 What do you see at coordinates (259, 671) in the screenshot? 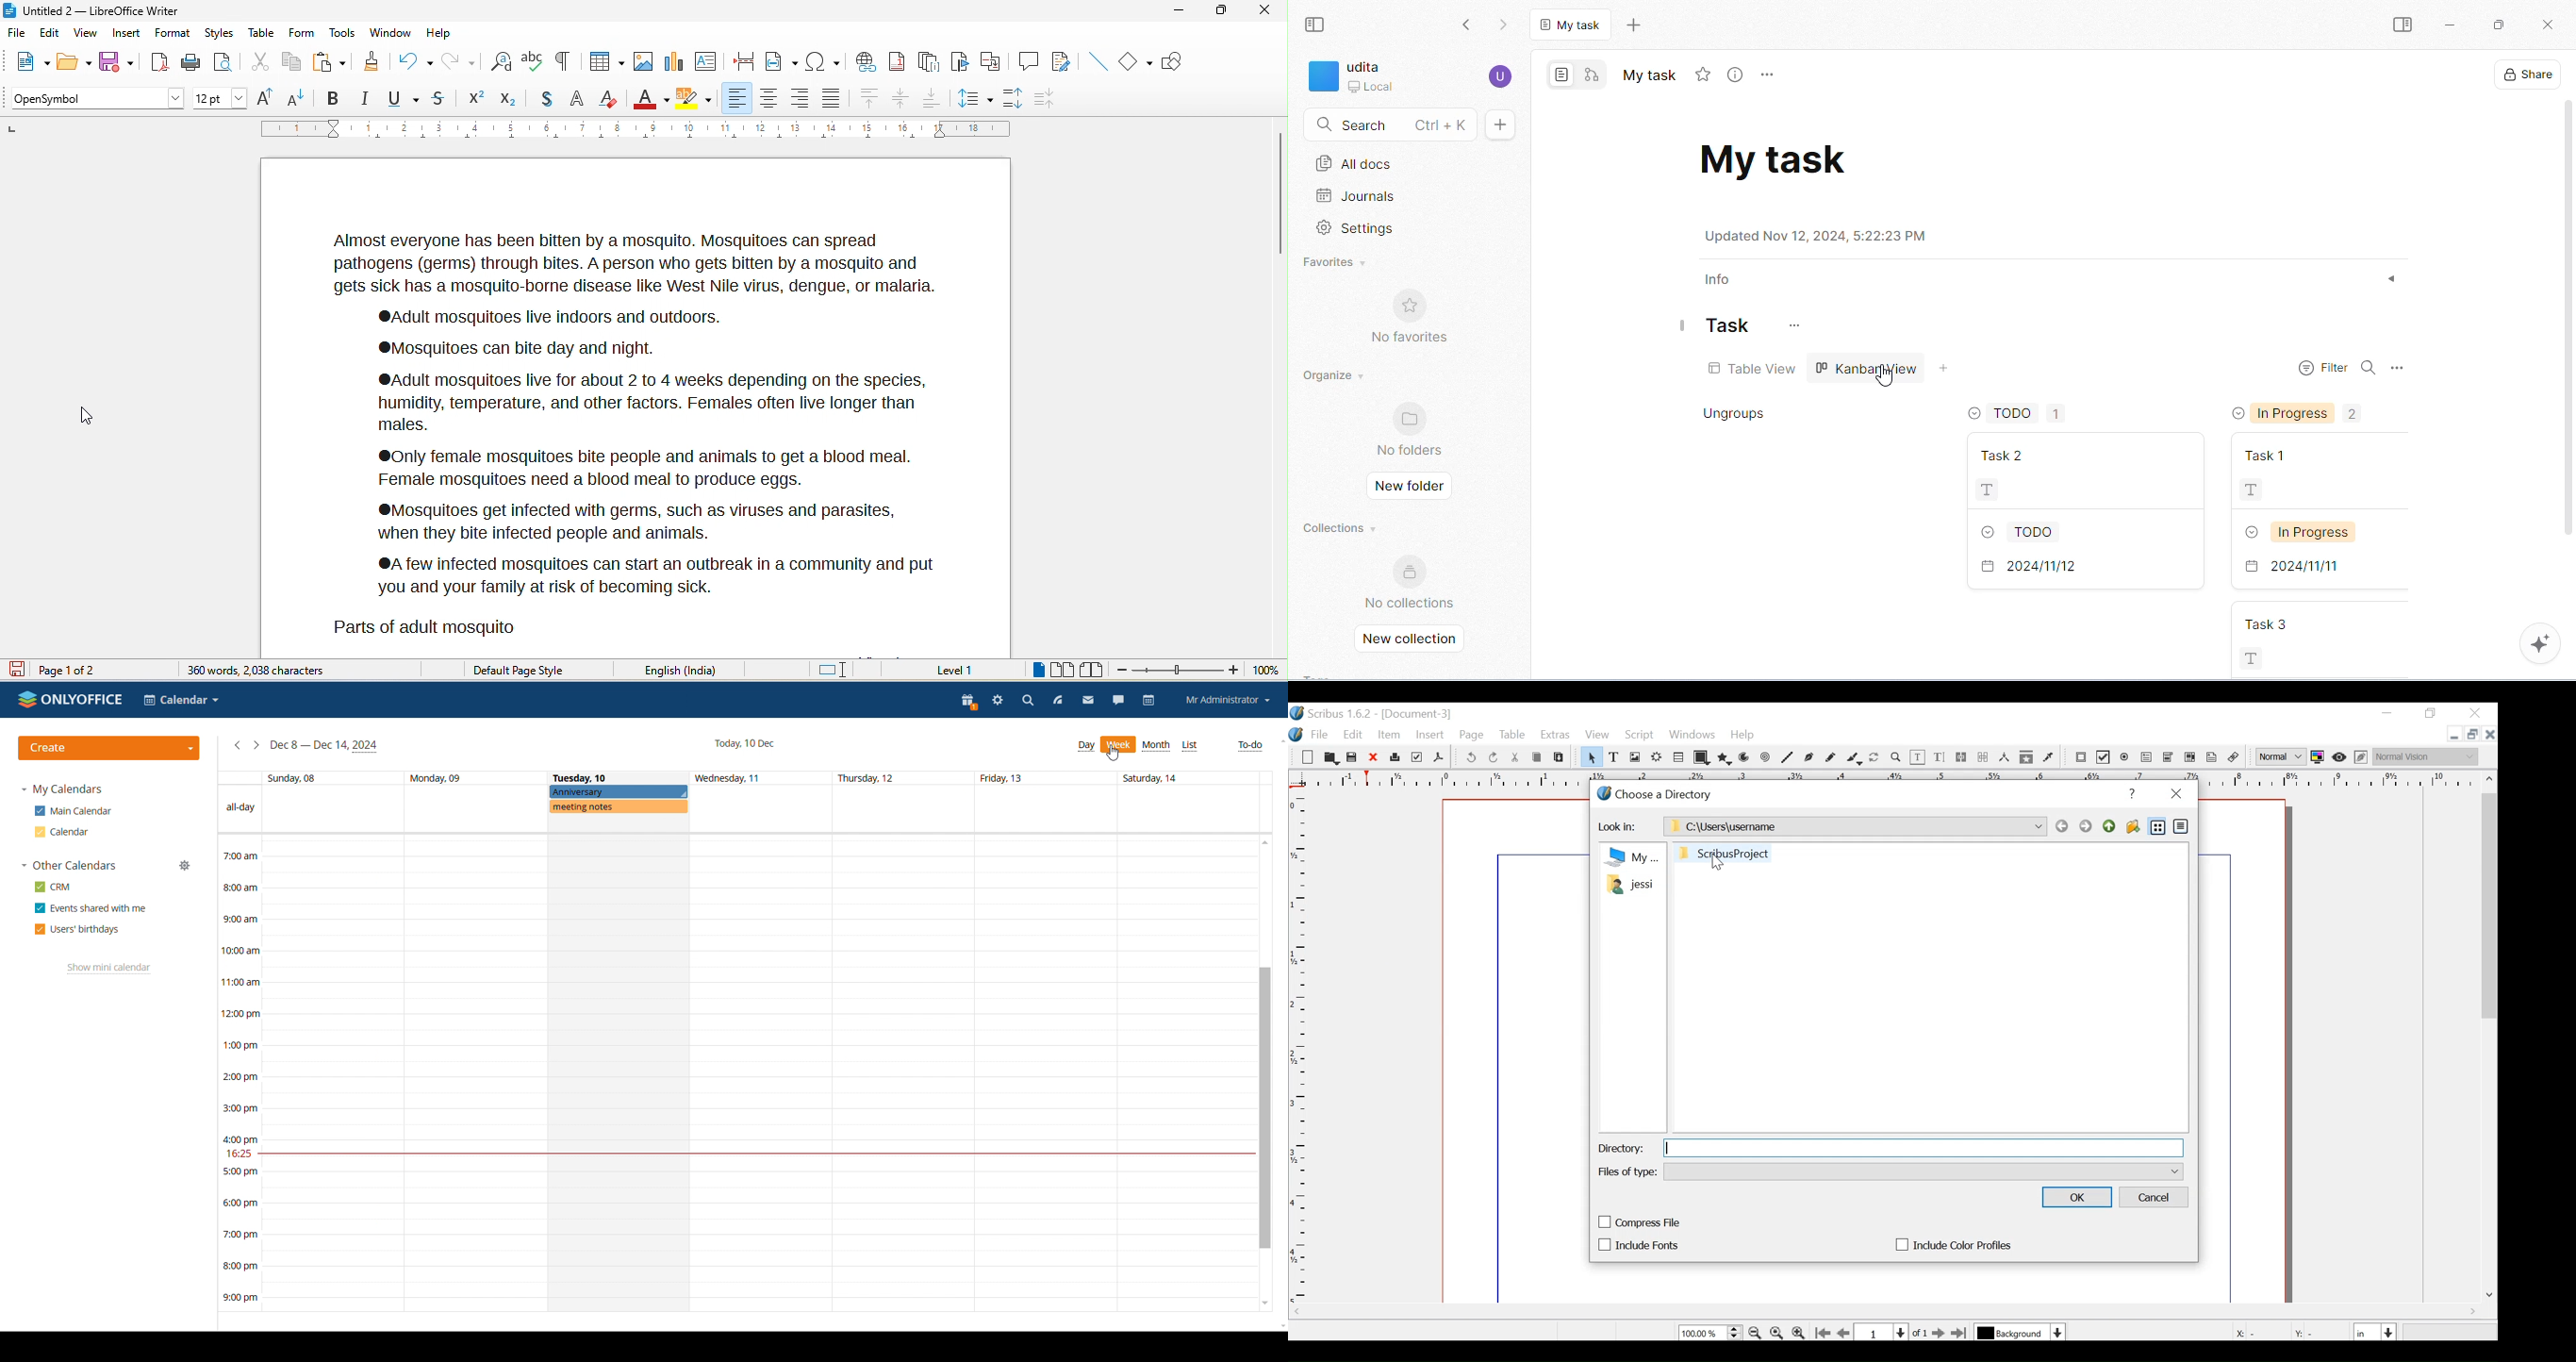
I see `360 words,2038 characters` at bounding box center [259, 671].